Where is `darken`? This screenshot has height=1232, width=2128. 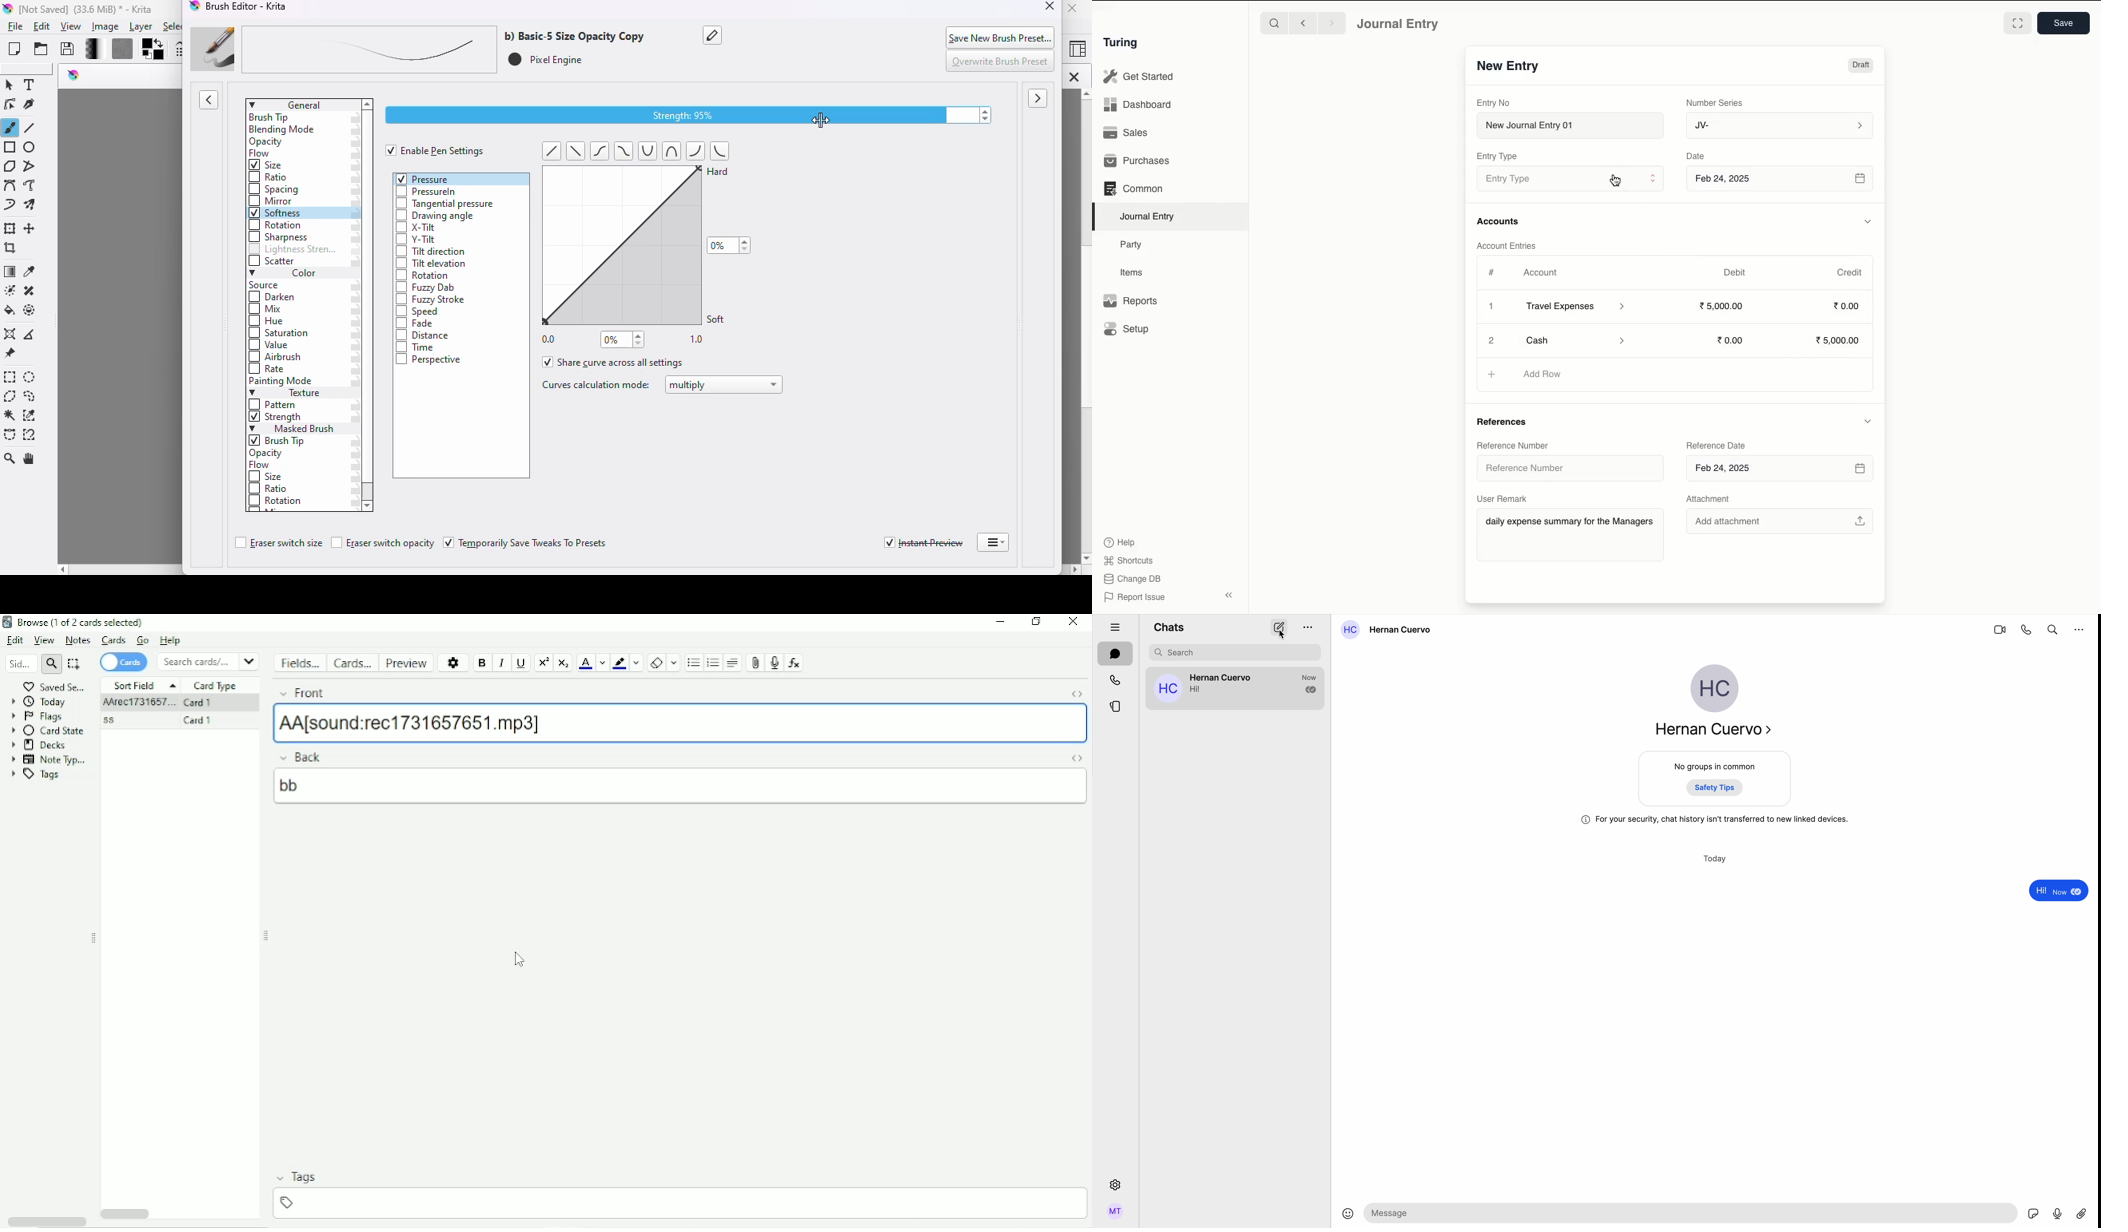 darken is located at coordinates (273, 298).